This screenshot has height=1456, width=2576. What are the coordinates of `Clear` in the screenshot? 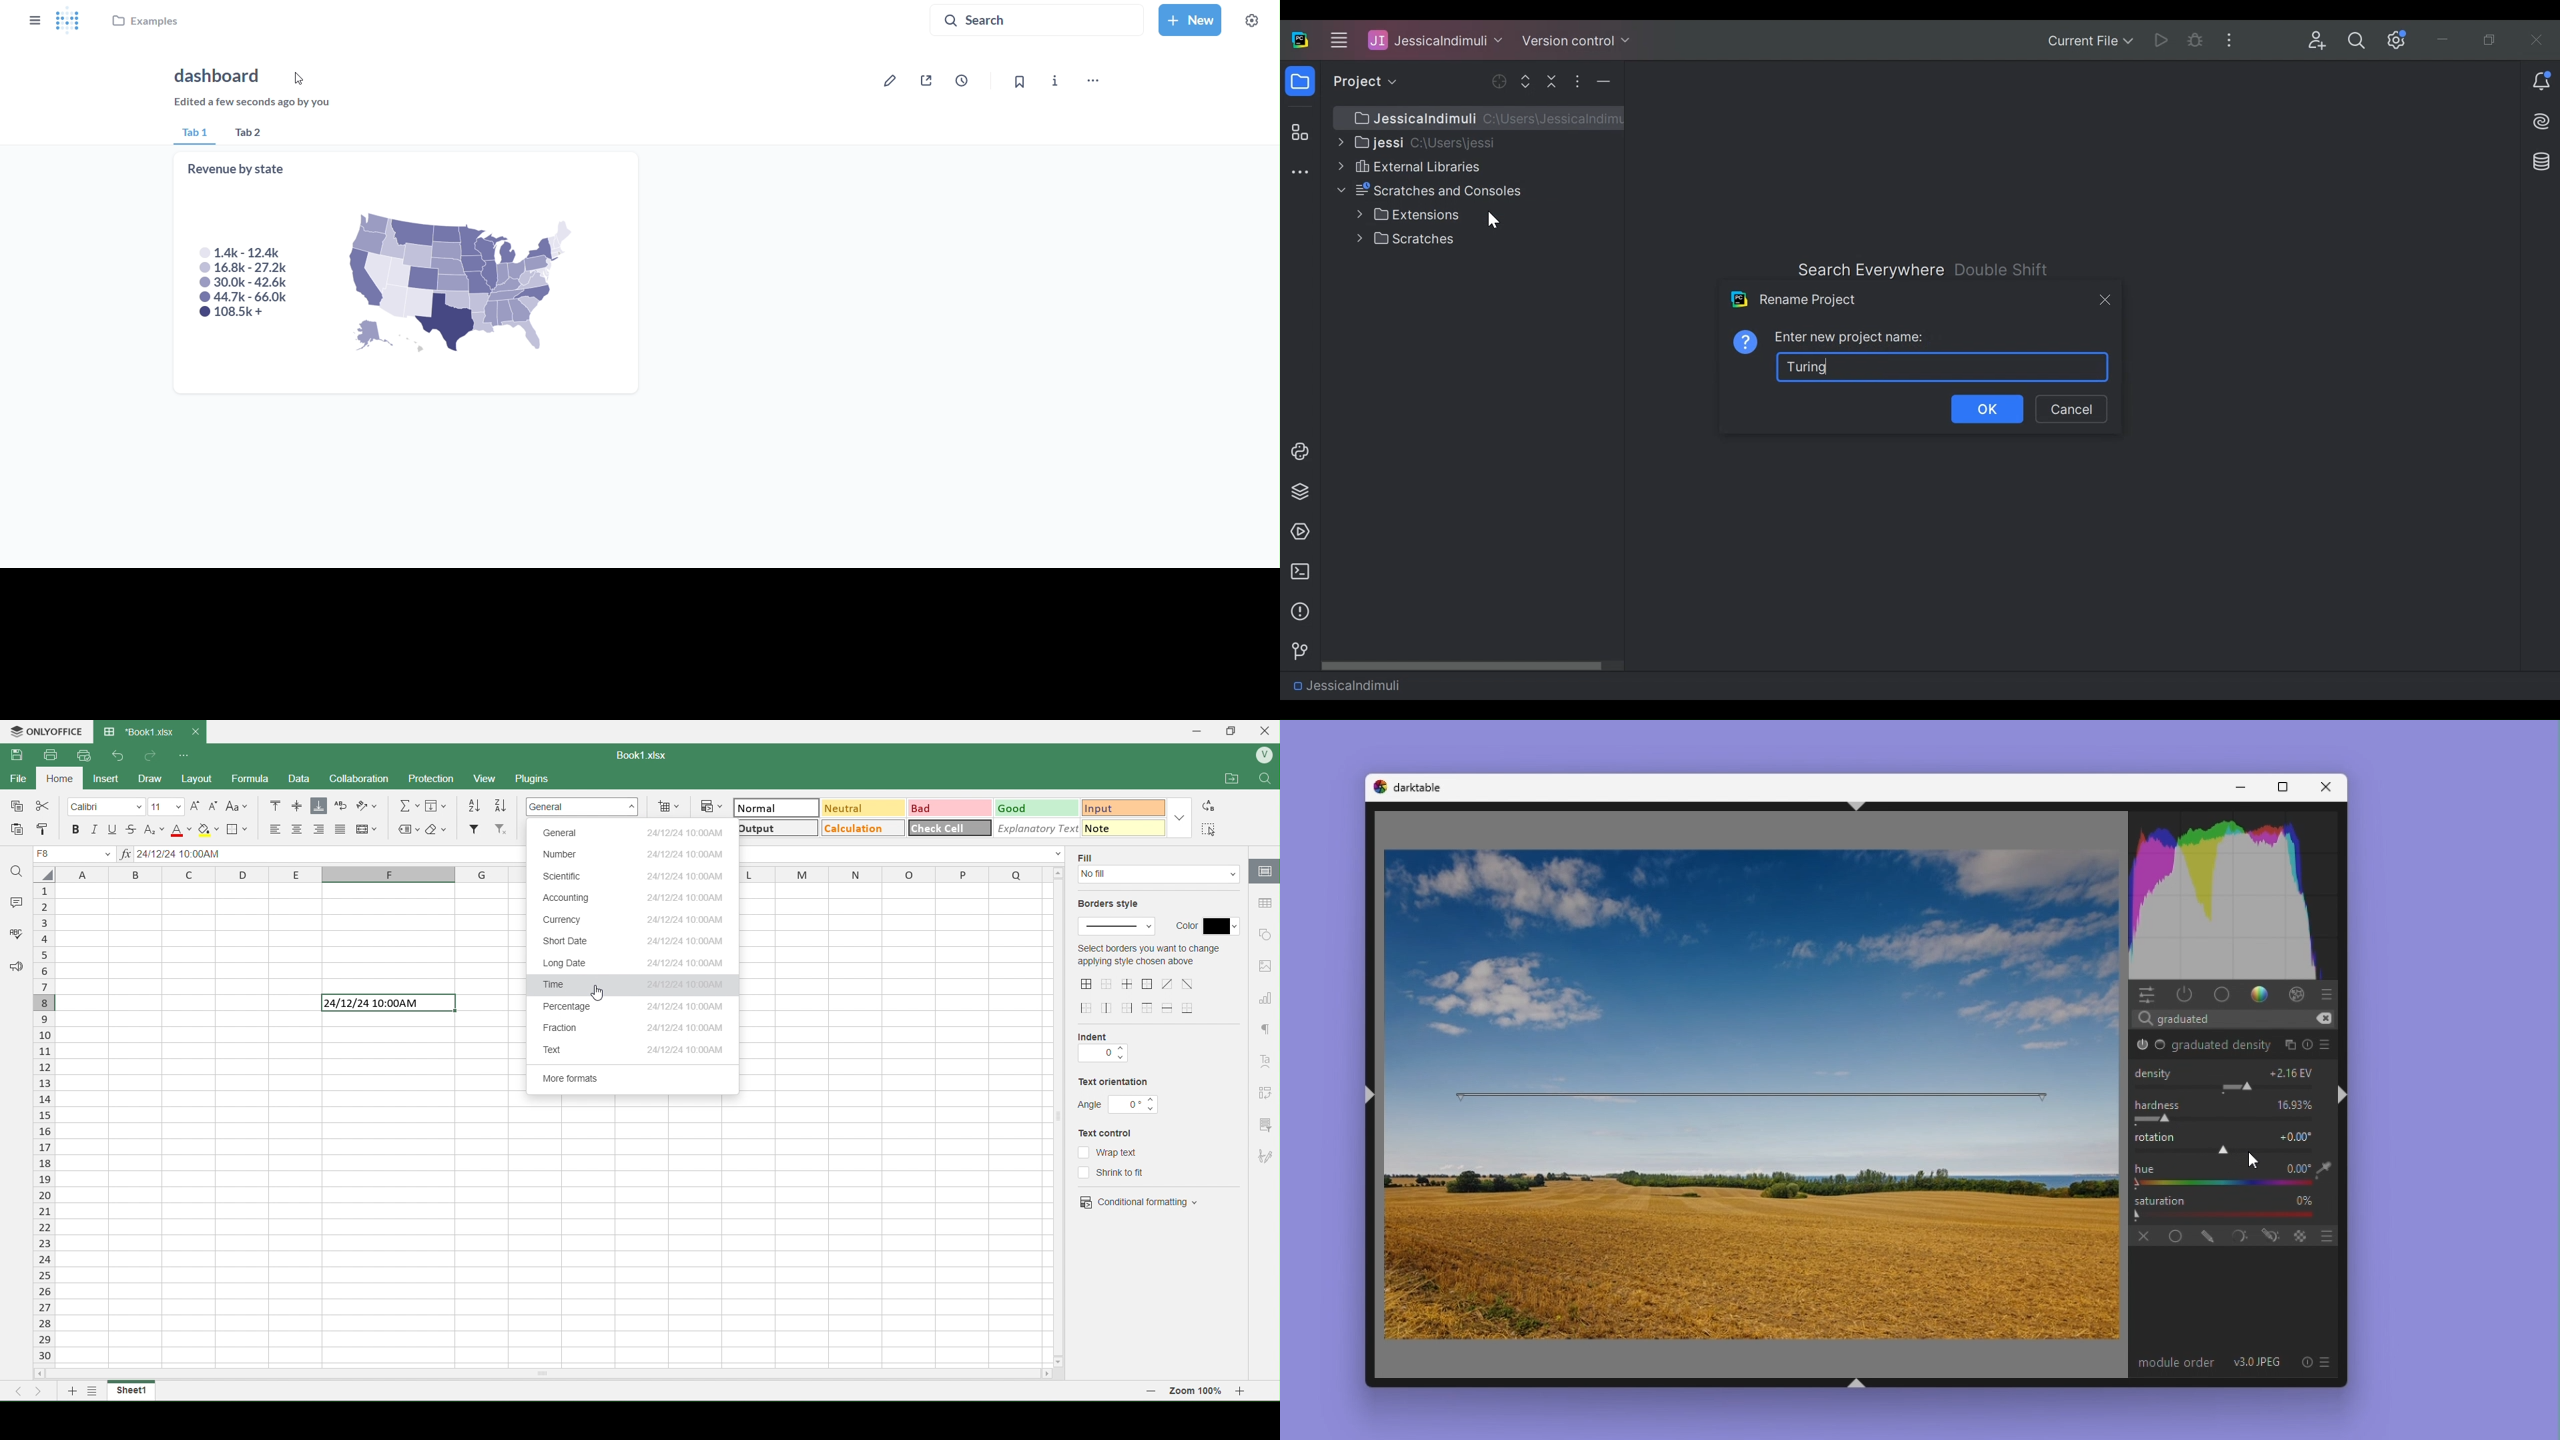 It's located at (439, 829).